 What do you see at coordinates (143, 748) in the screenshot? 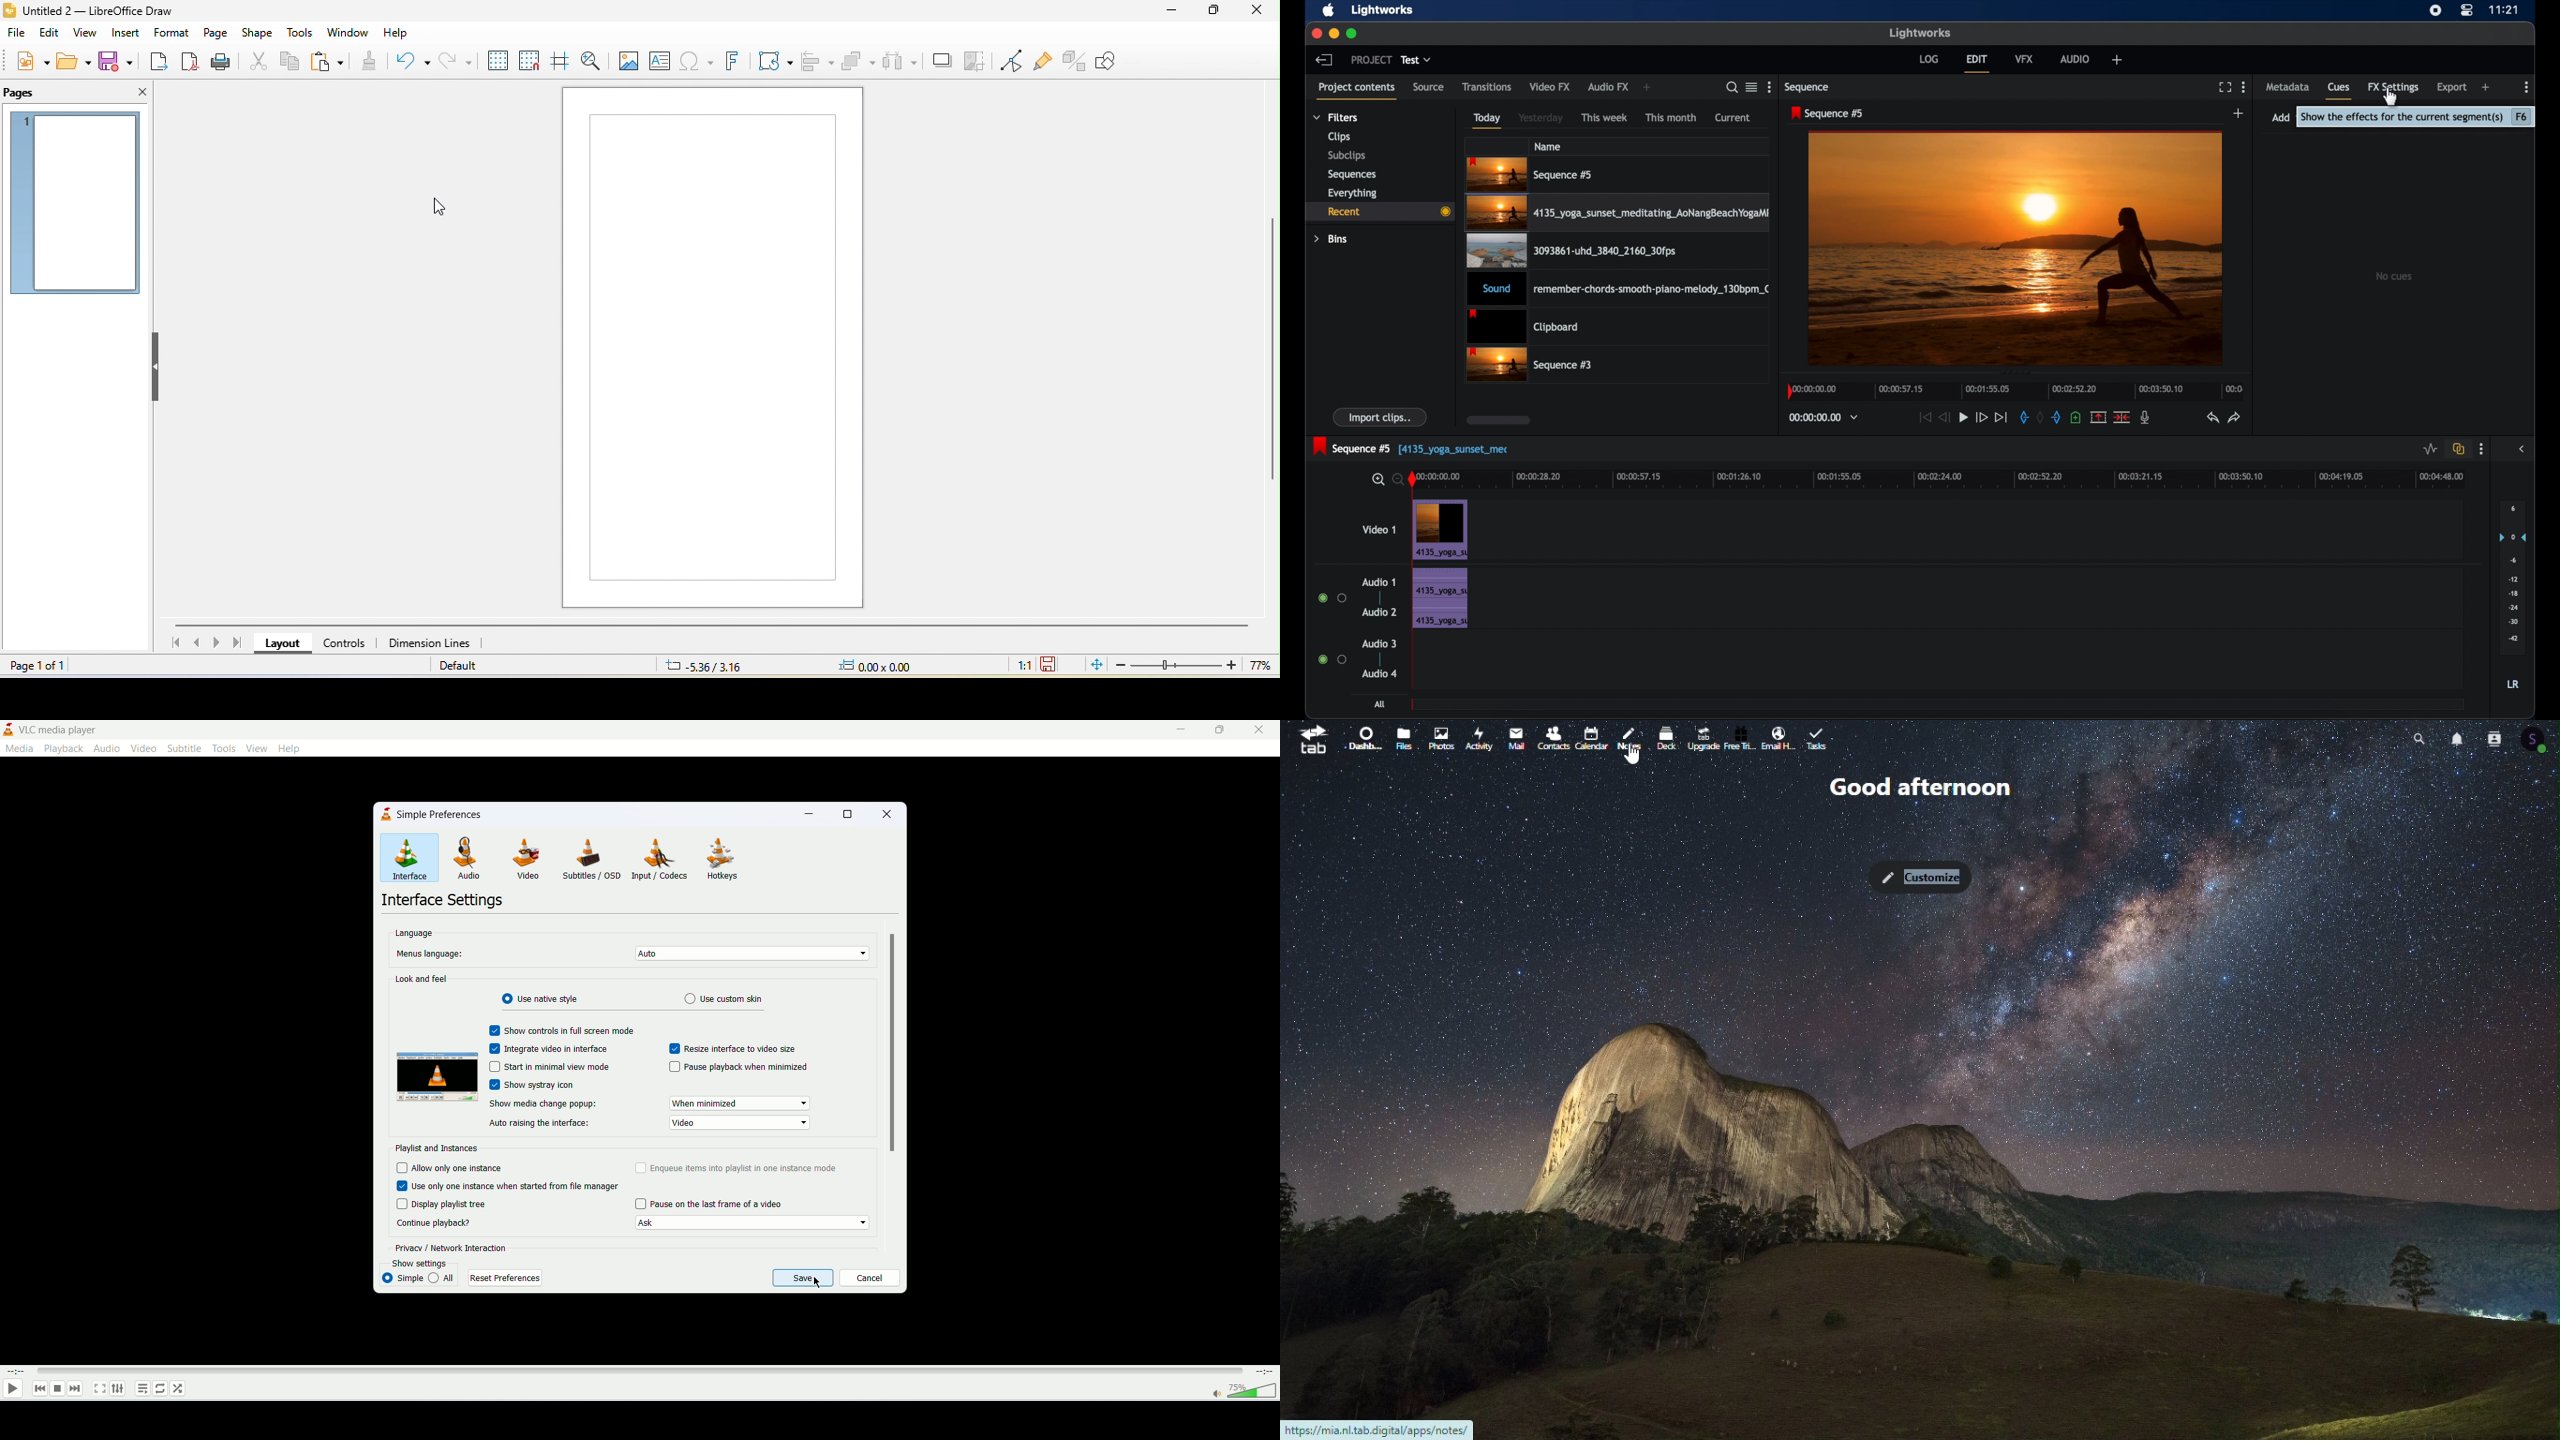
I see `video` at bounding box center [143, 748].